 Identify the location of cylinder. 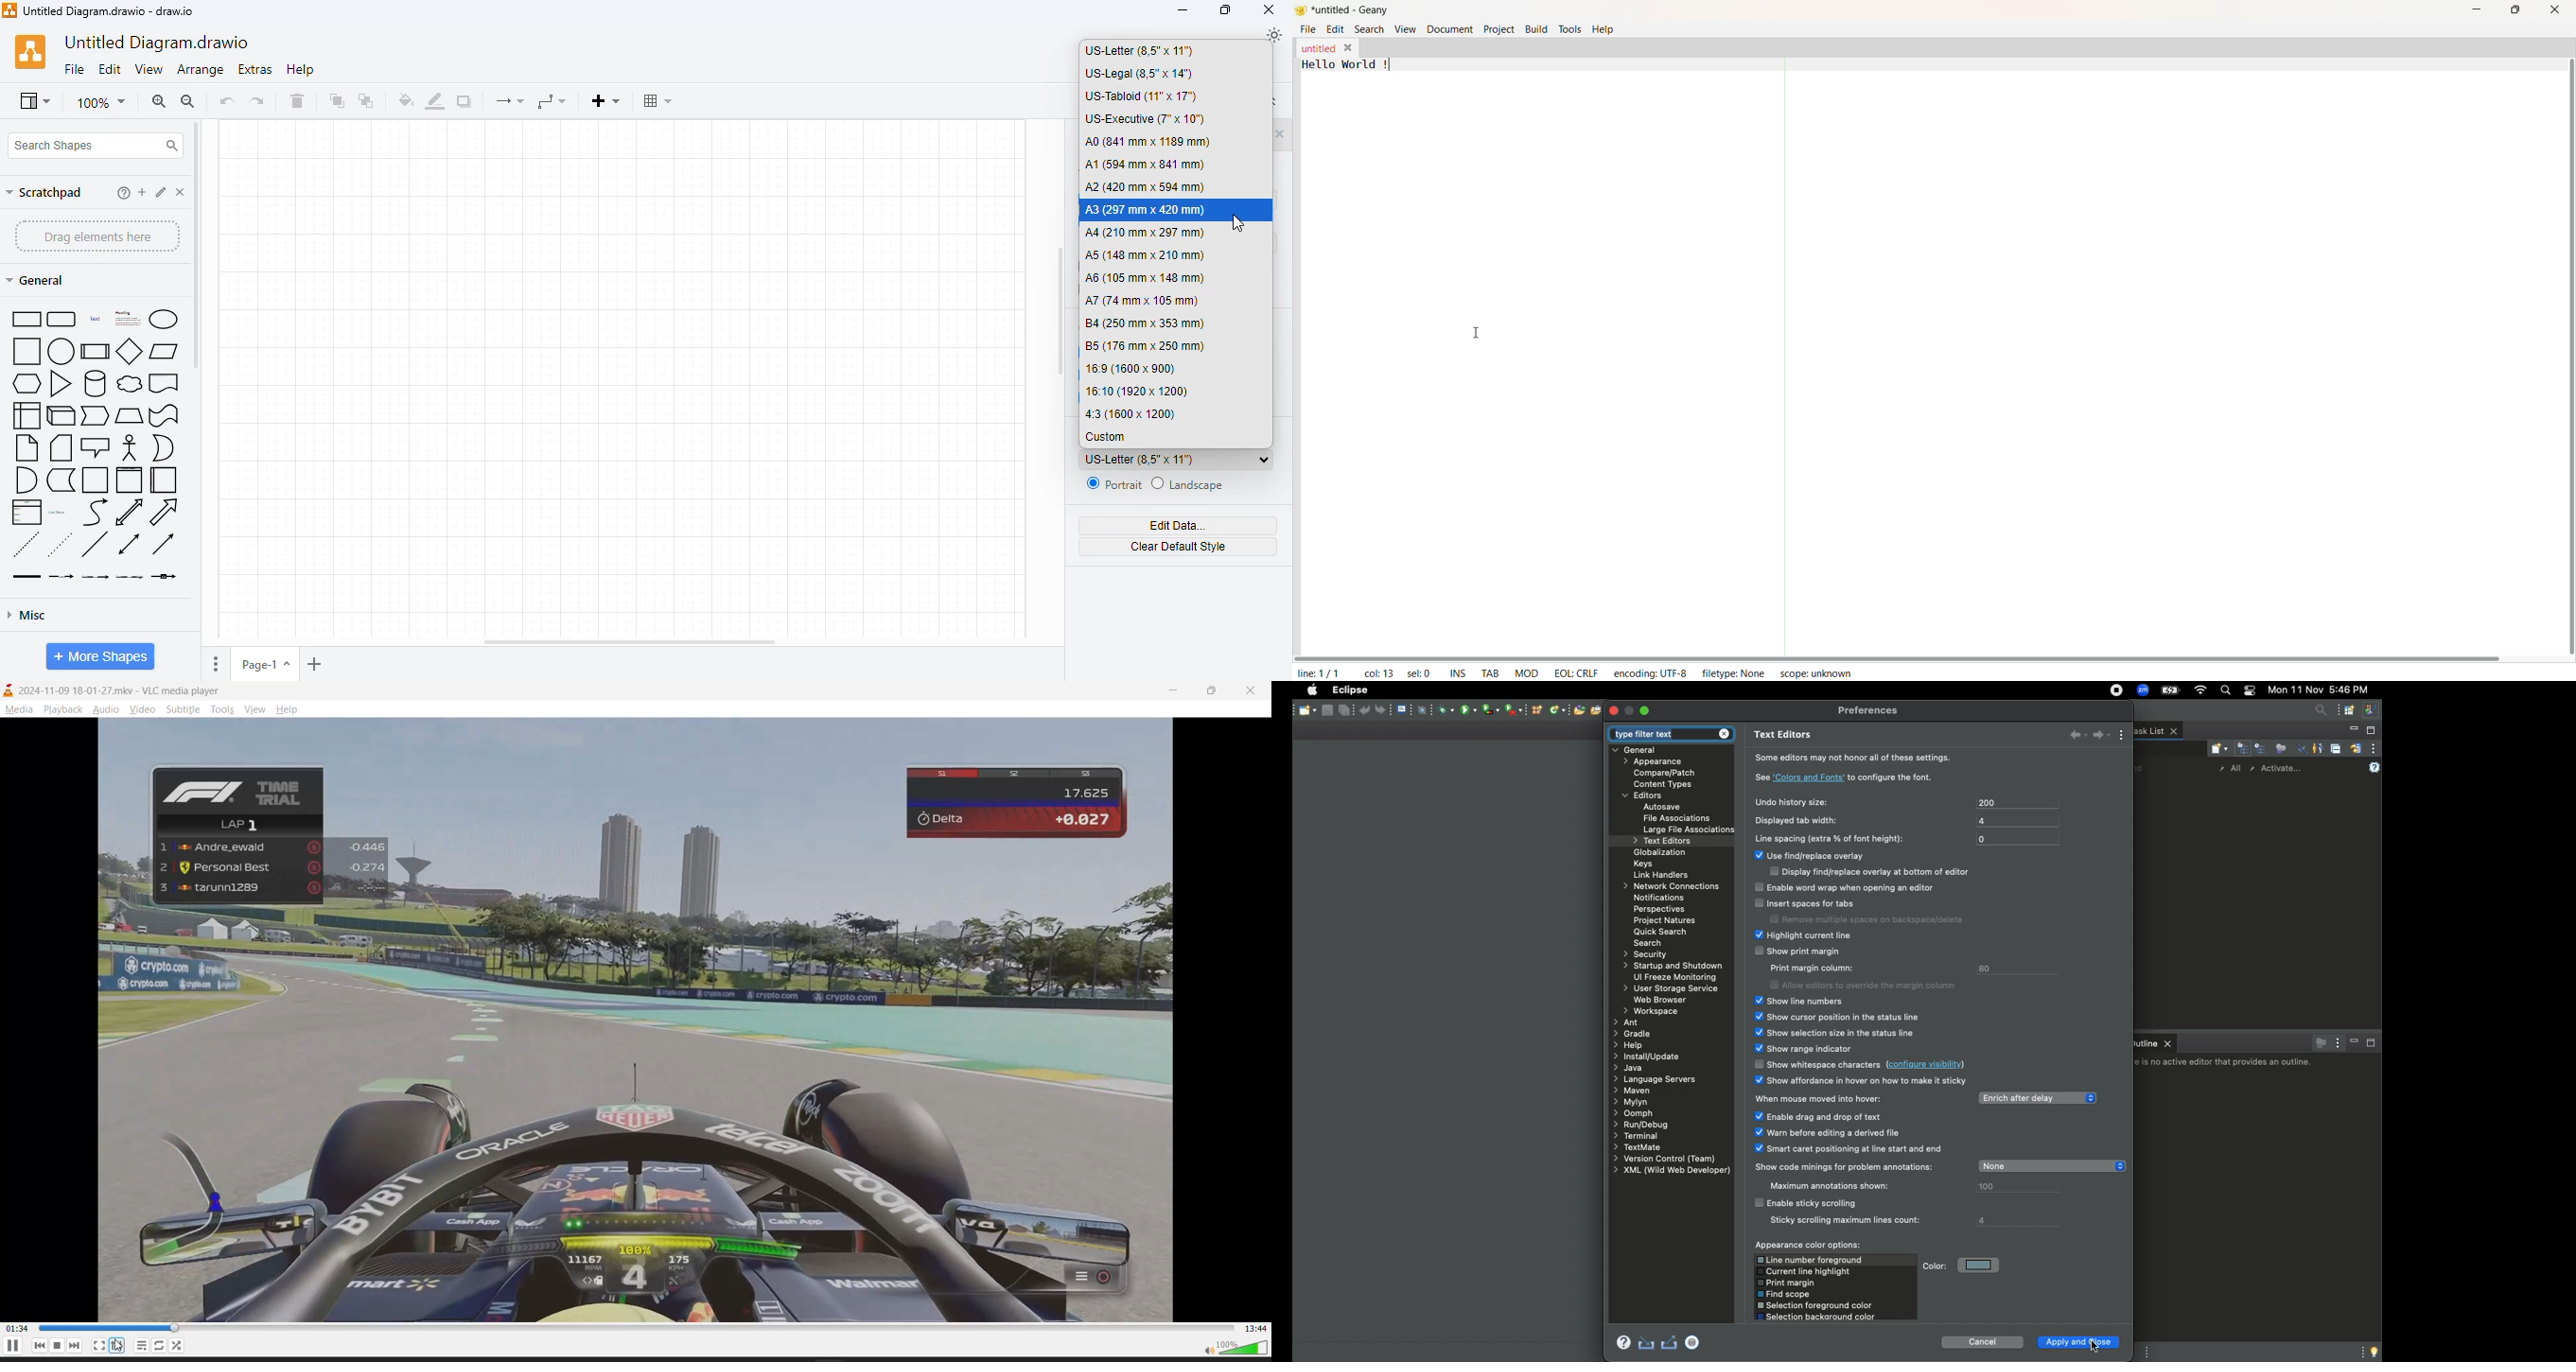
(96, 383).